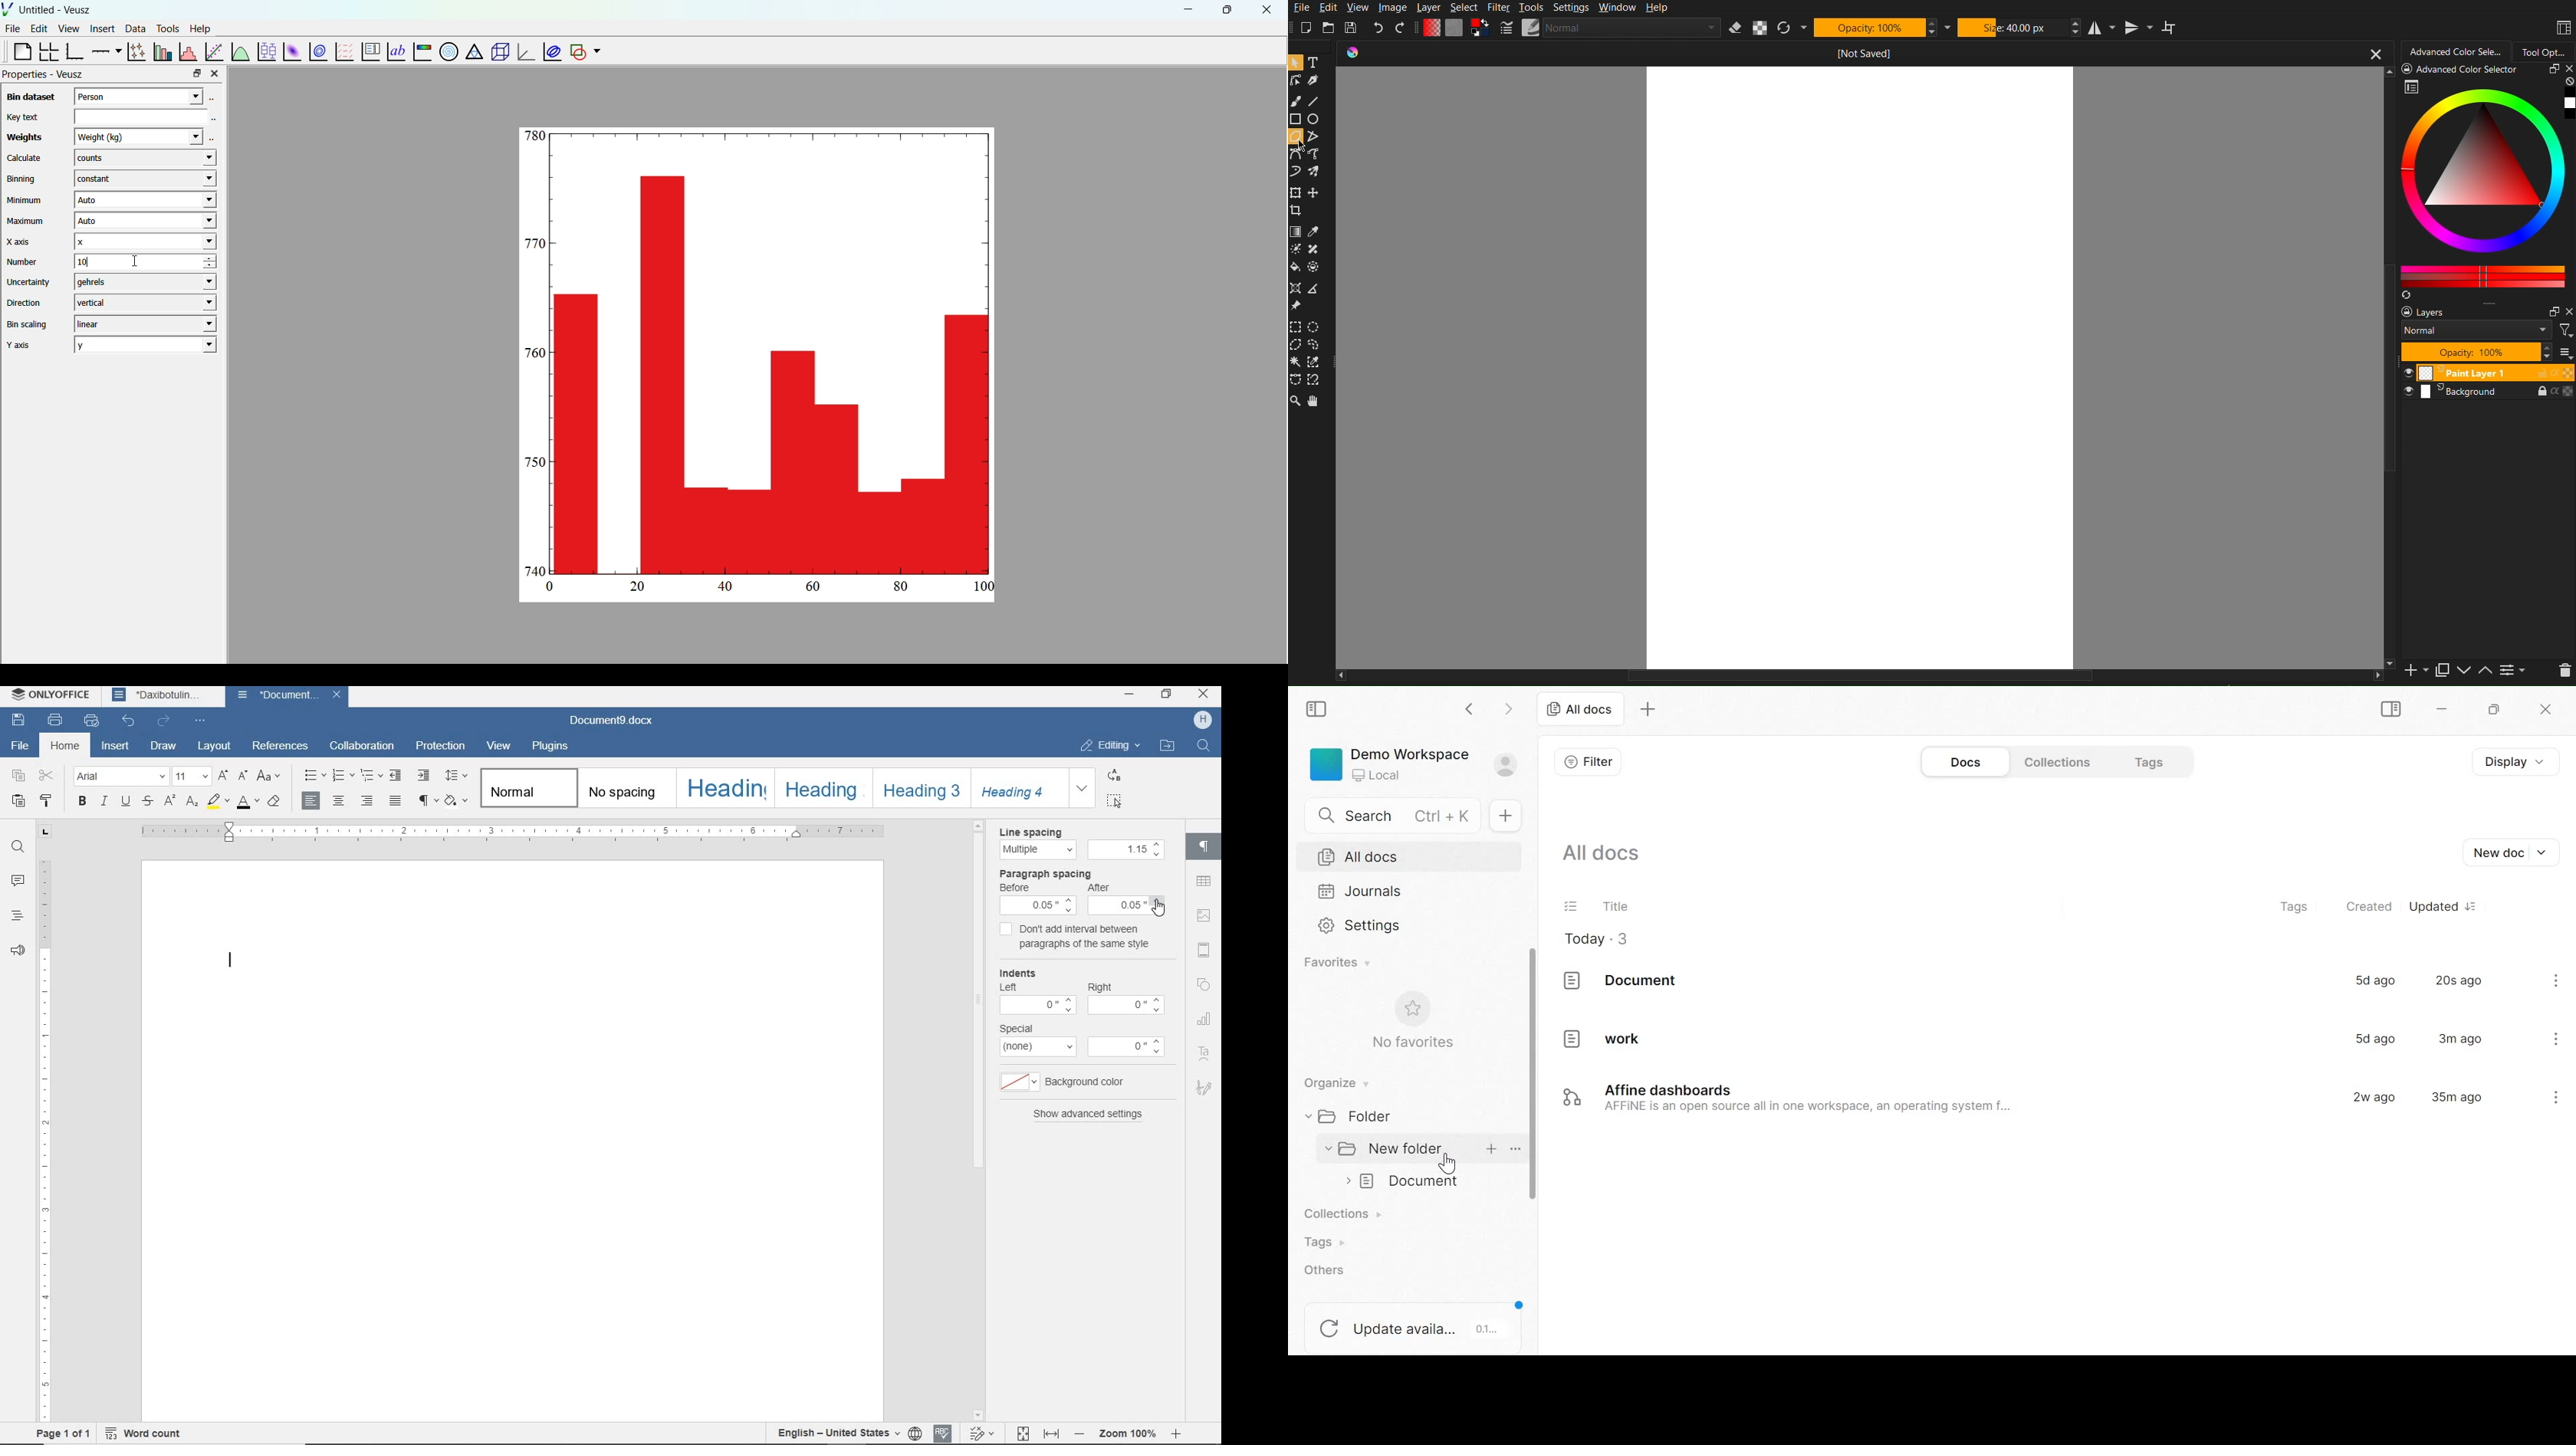 The height and width of the screenshot is (1456, 2576). I want to click on Image, so click(1391, 9).